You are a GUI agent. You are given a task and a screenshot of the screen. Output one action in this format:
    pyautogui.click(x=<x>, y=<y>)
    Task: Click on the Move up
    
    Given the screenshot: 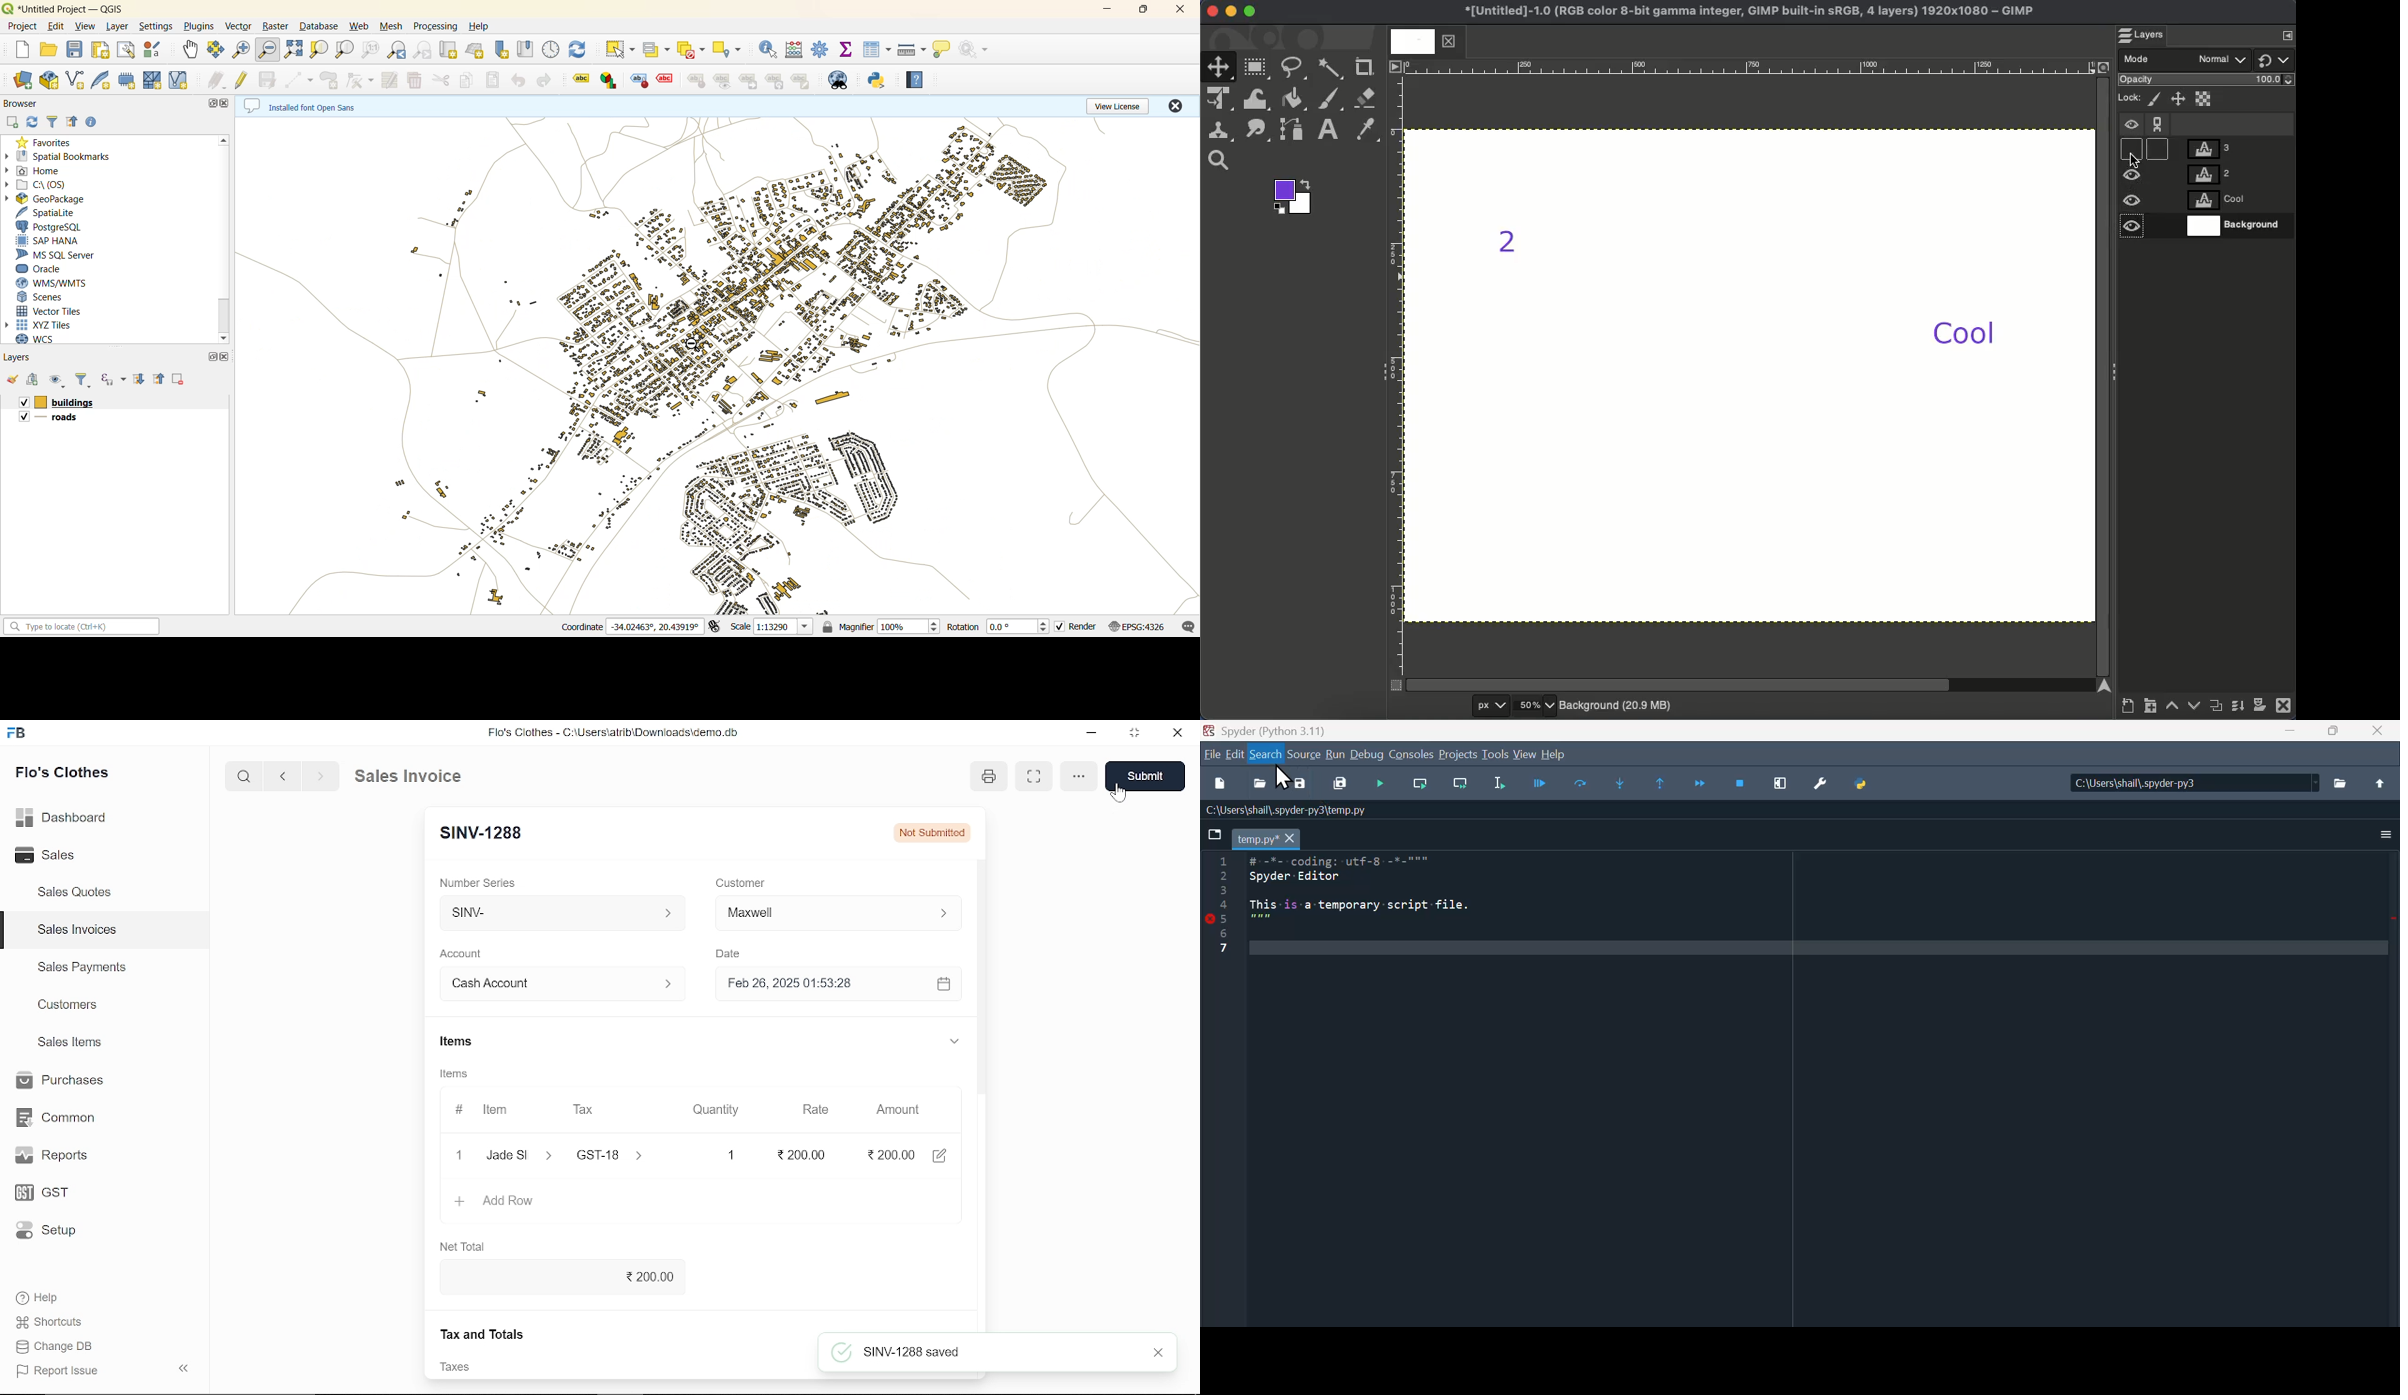 What is the action you would take?
    pyautogui.click(x=2378, y=782)
    